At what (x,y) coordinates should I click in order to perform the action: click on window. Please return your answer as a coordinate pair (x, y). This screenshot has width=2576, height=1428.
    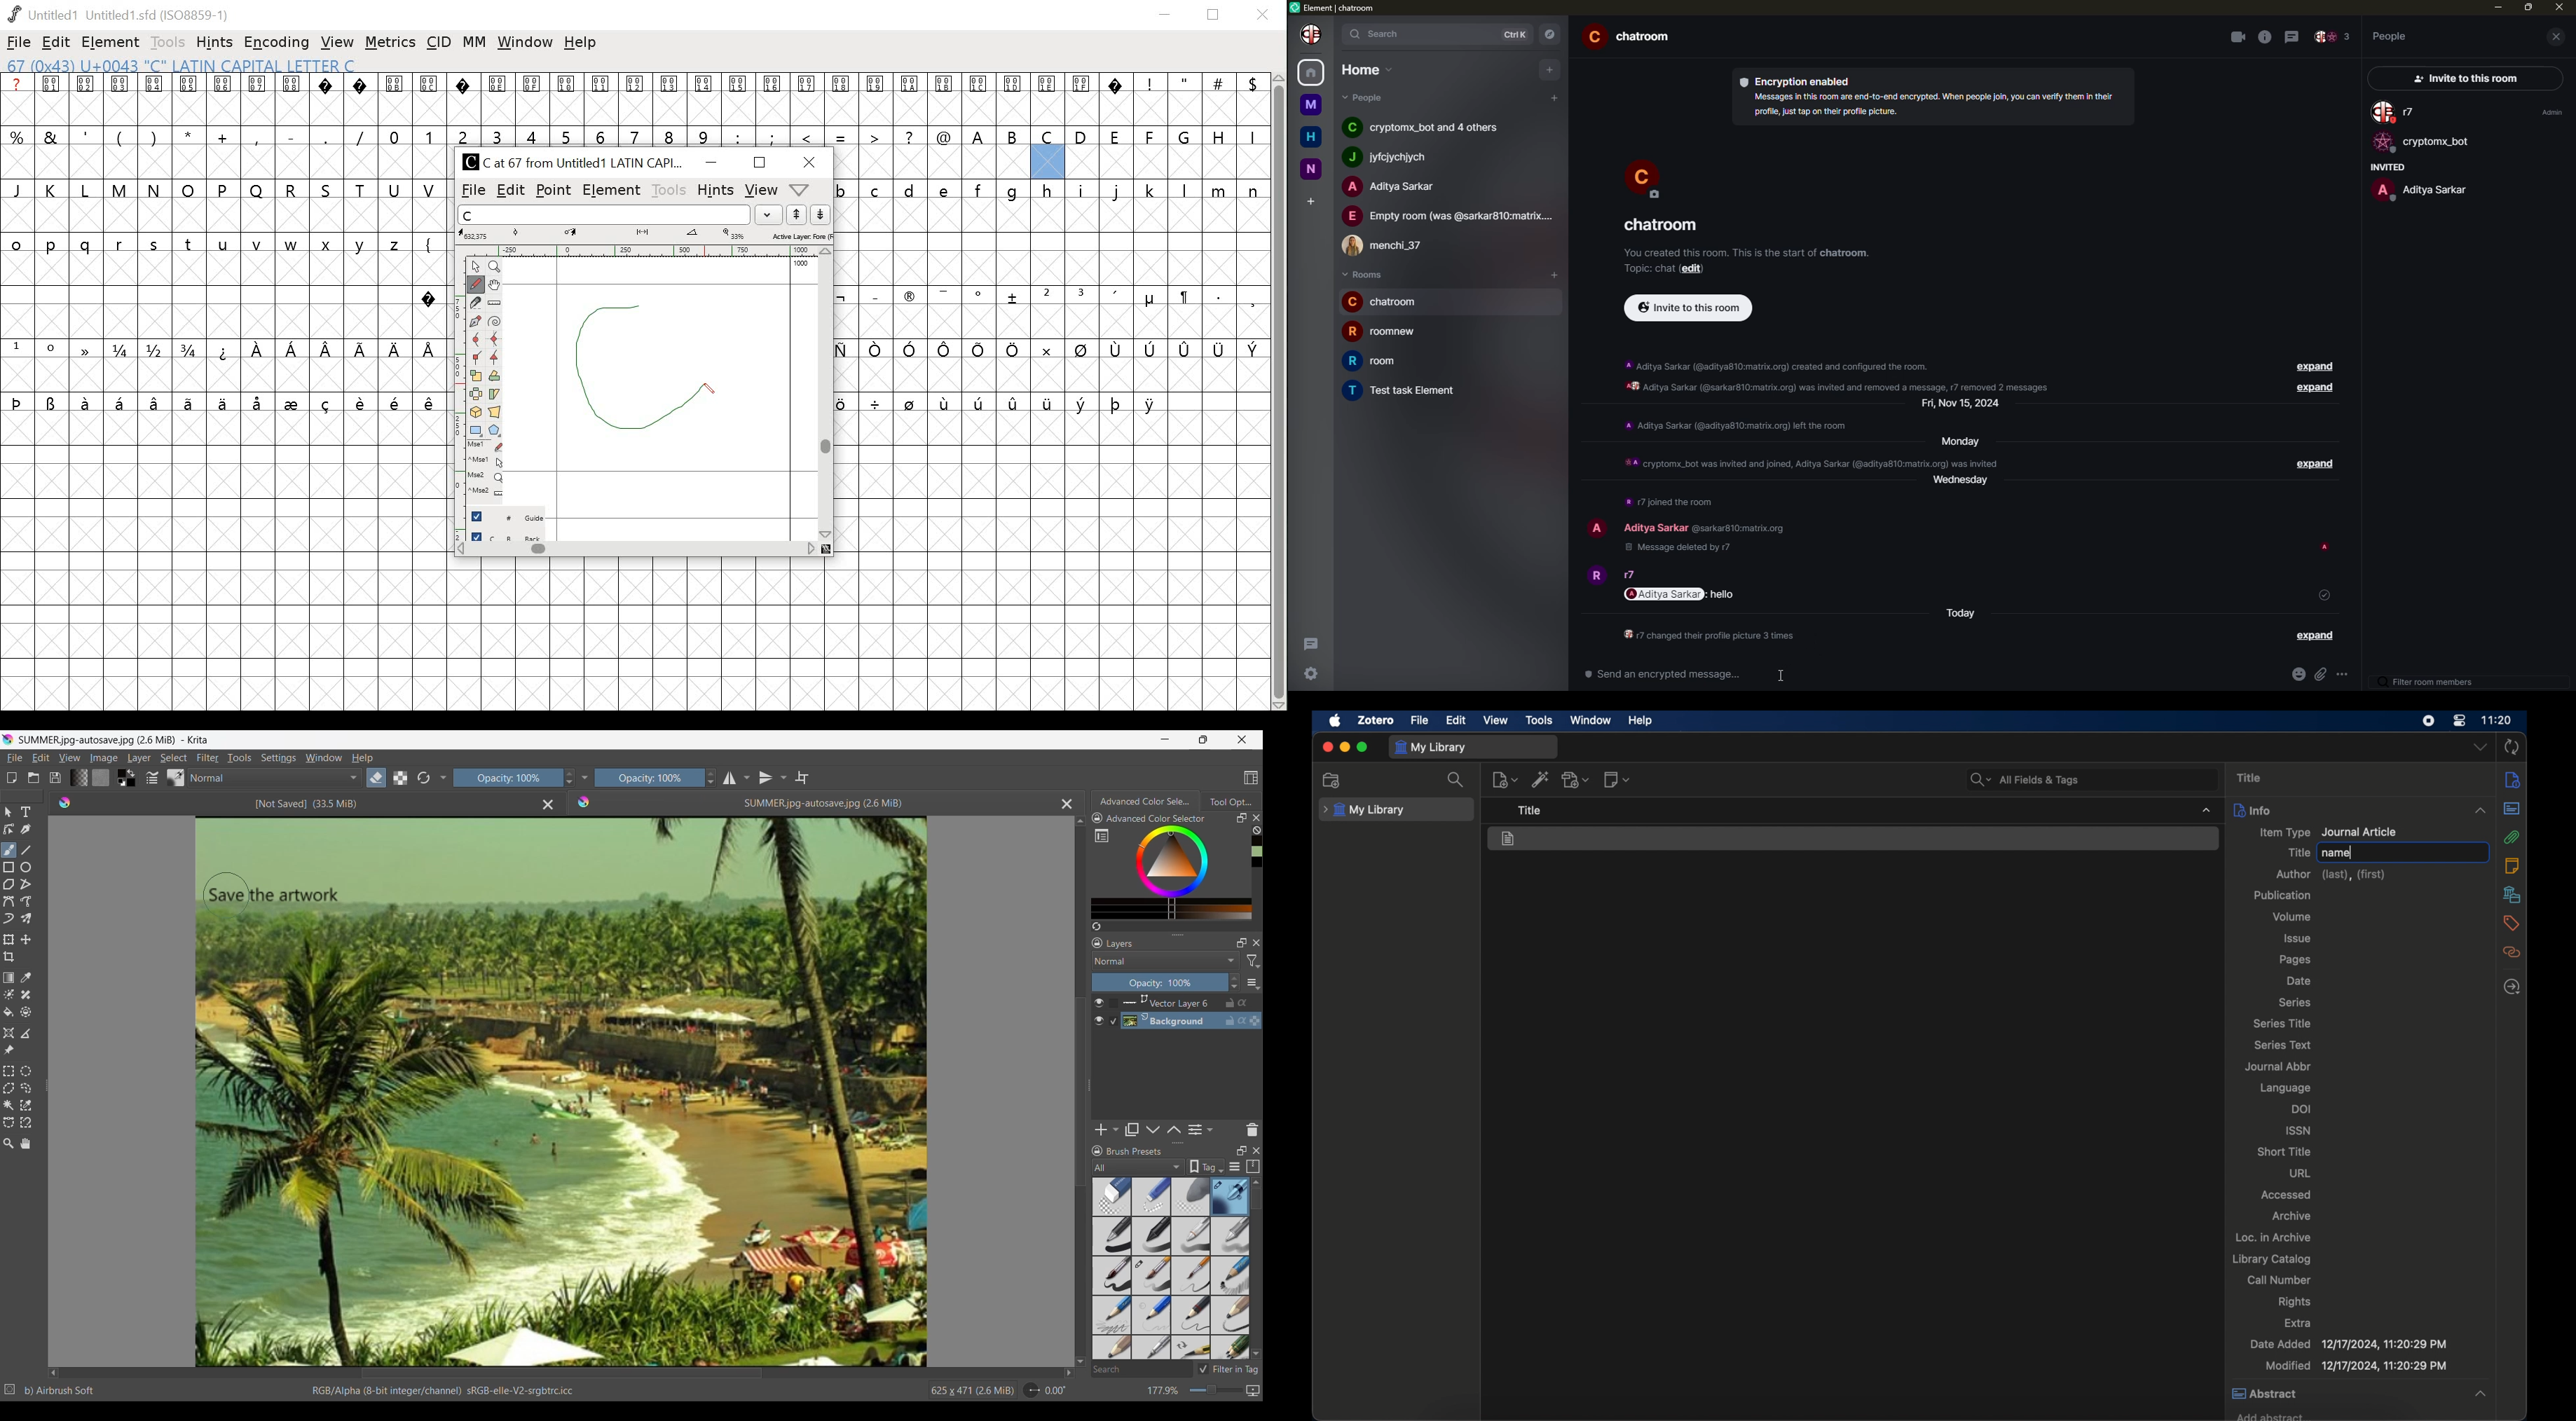
    Looking at the image, I should click on (1592, 721).